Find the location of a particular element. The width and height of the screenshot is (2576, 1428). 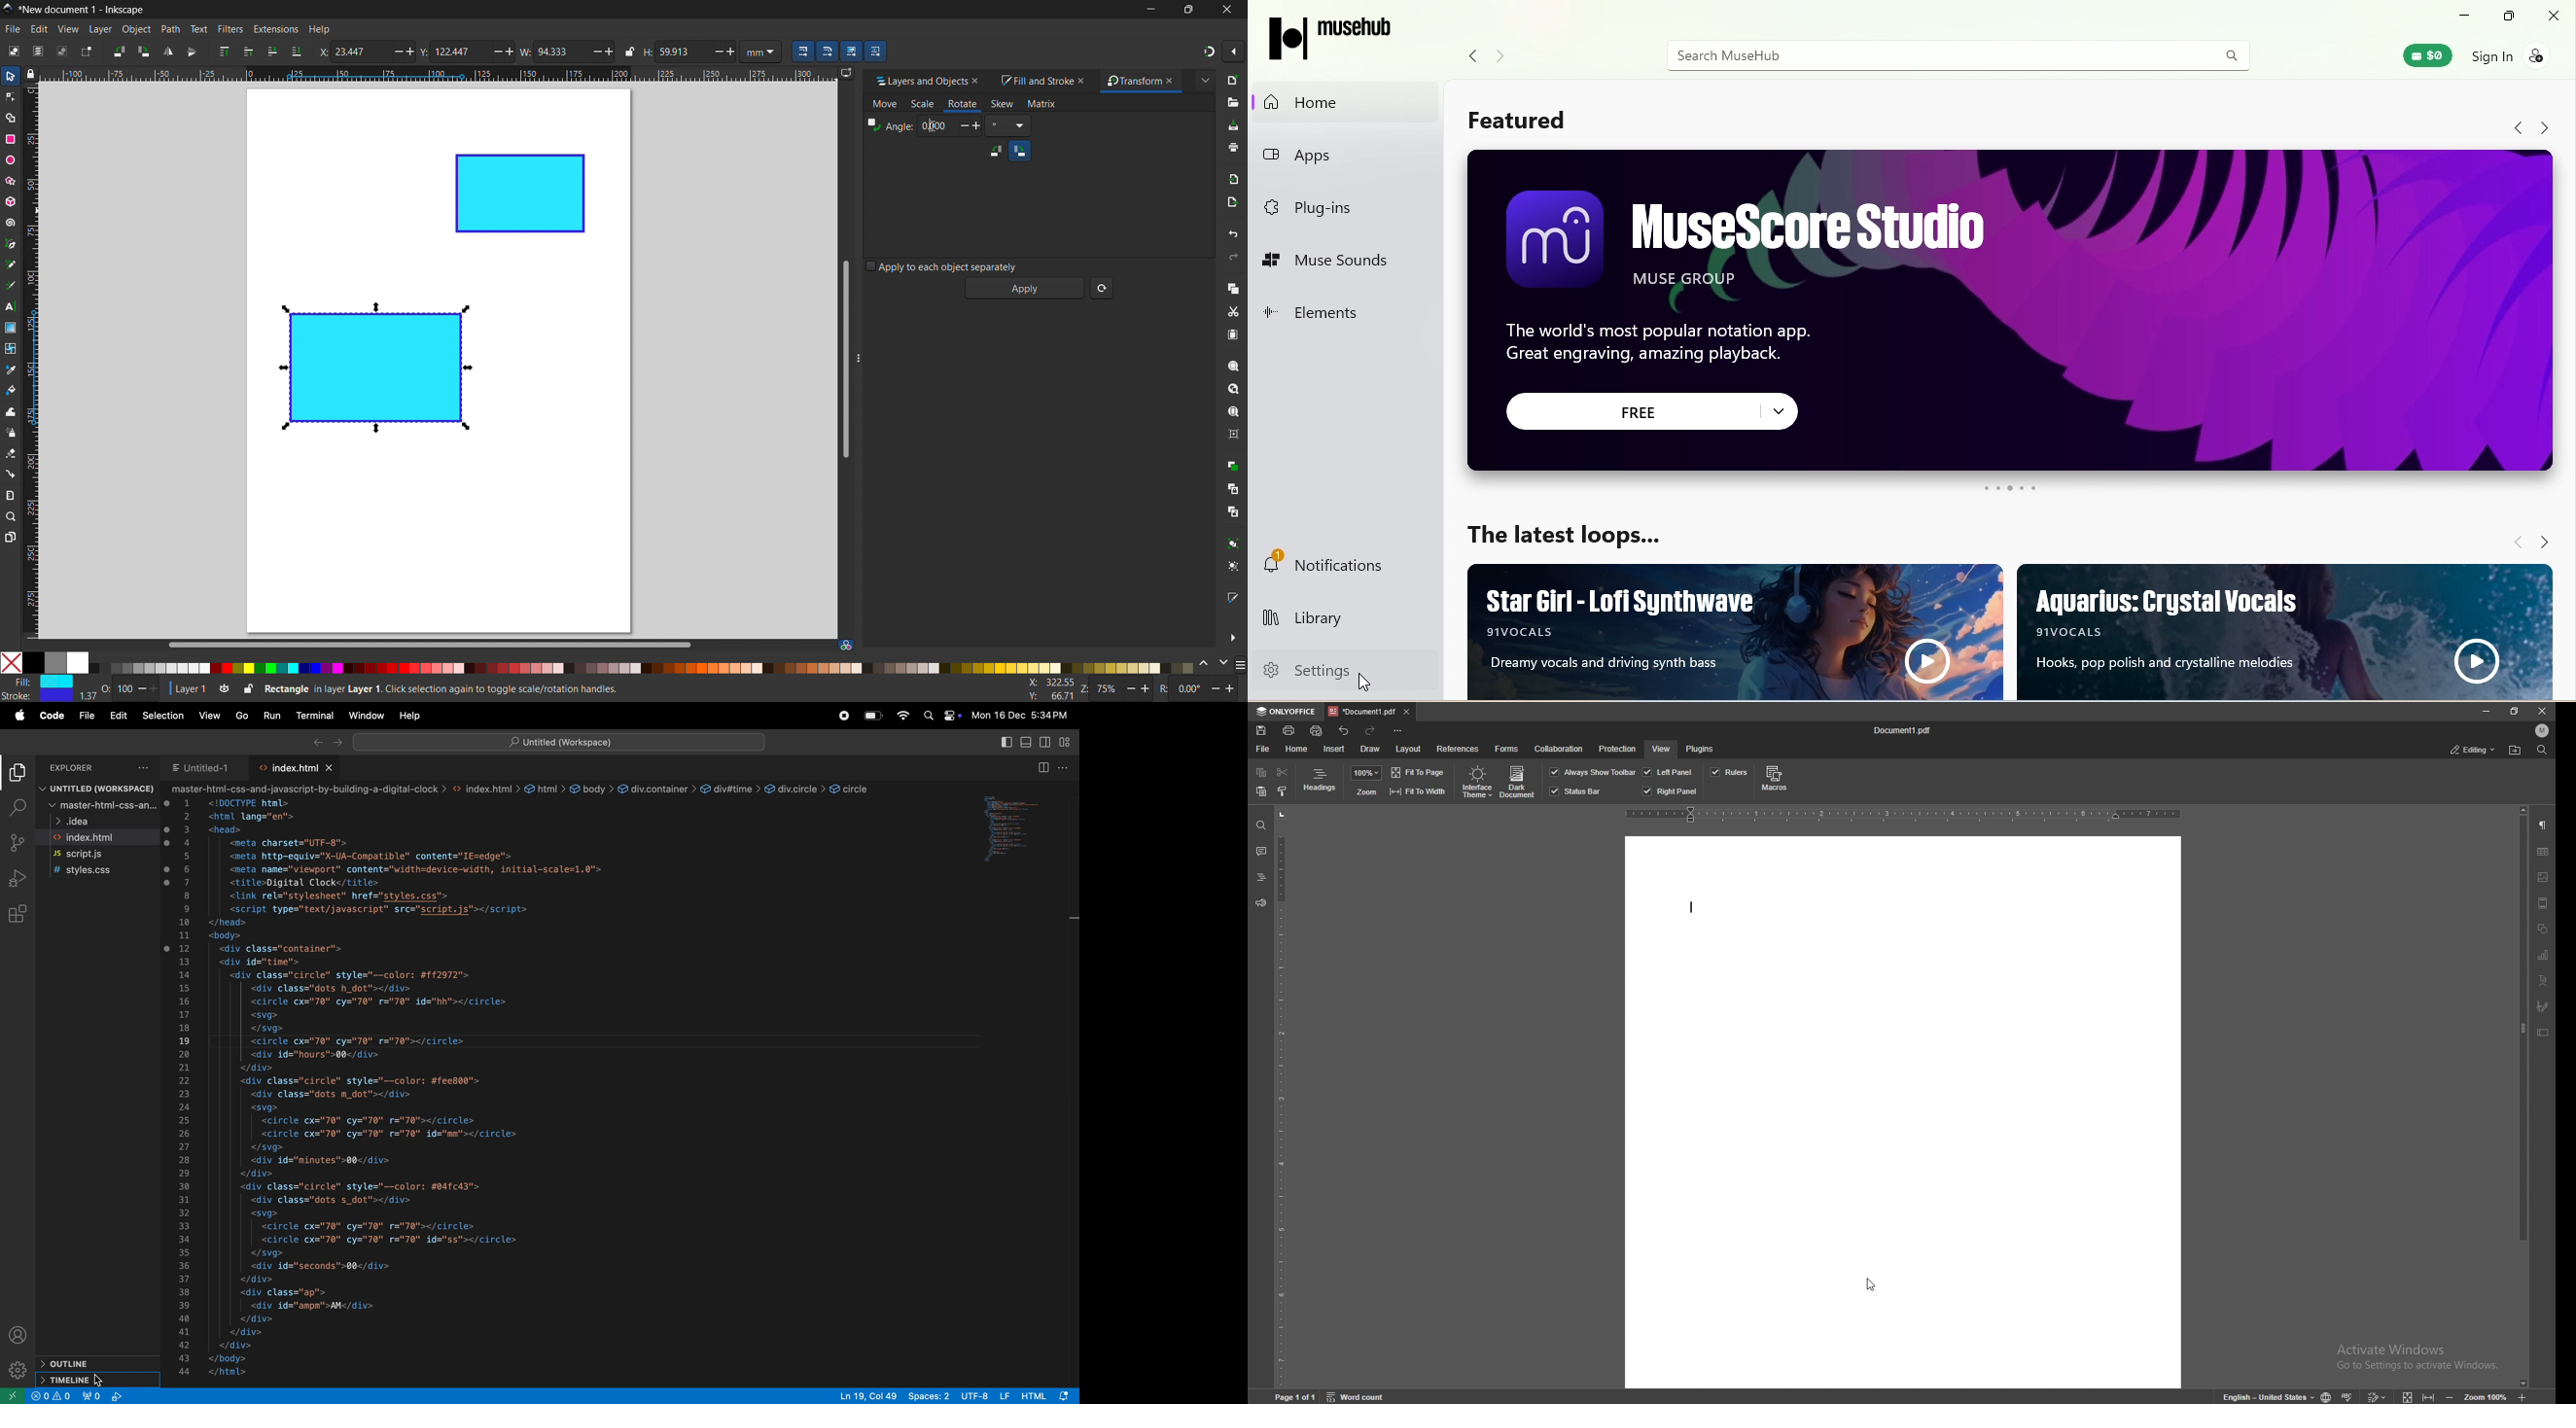

Settings is located at coordinates (1302, 669).